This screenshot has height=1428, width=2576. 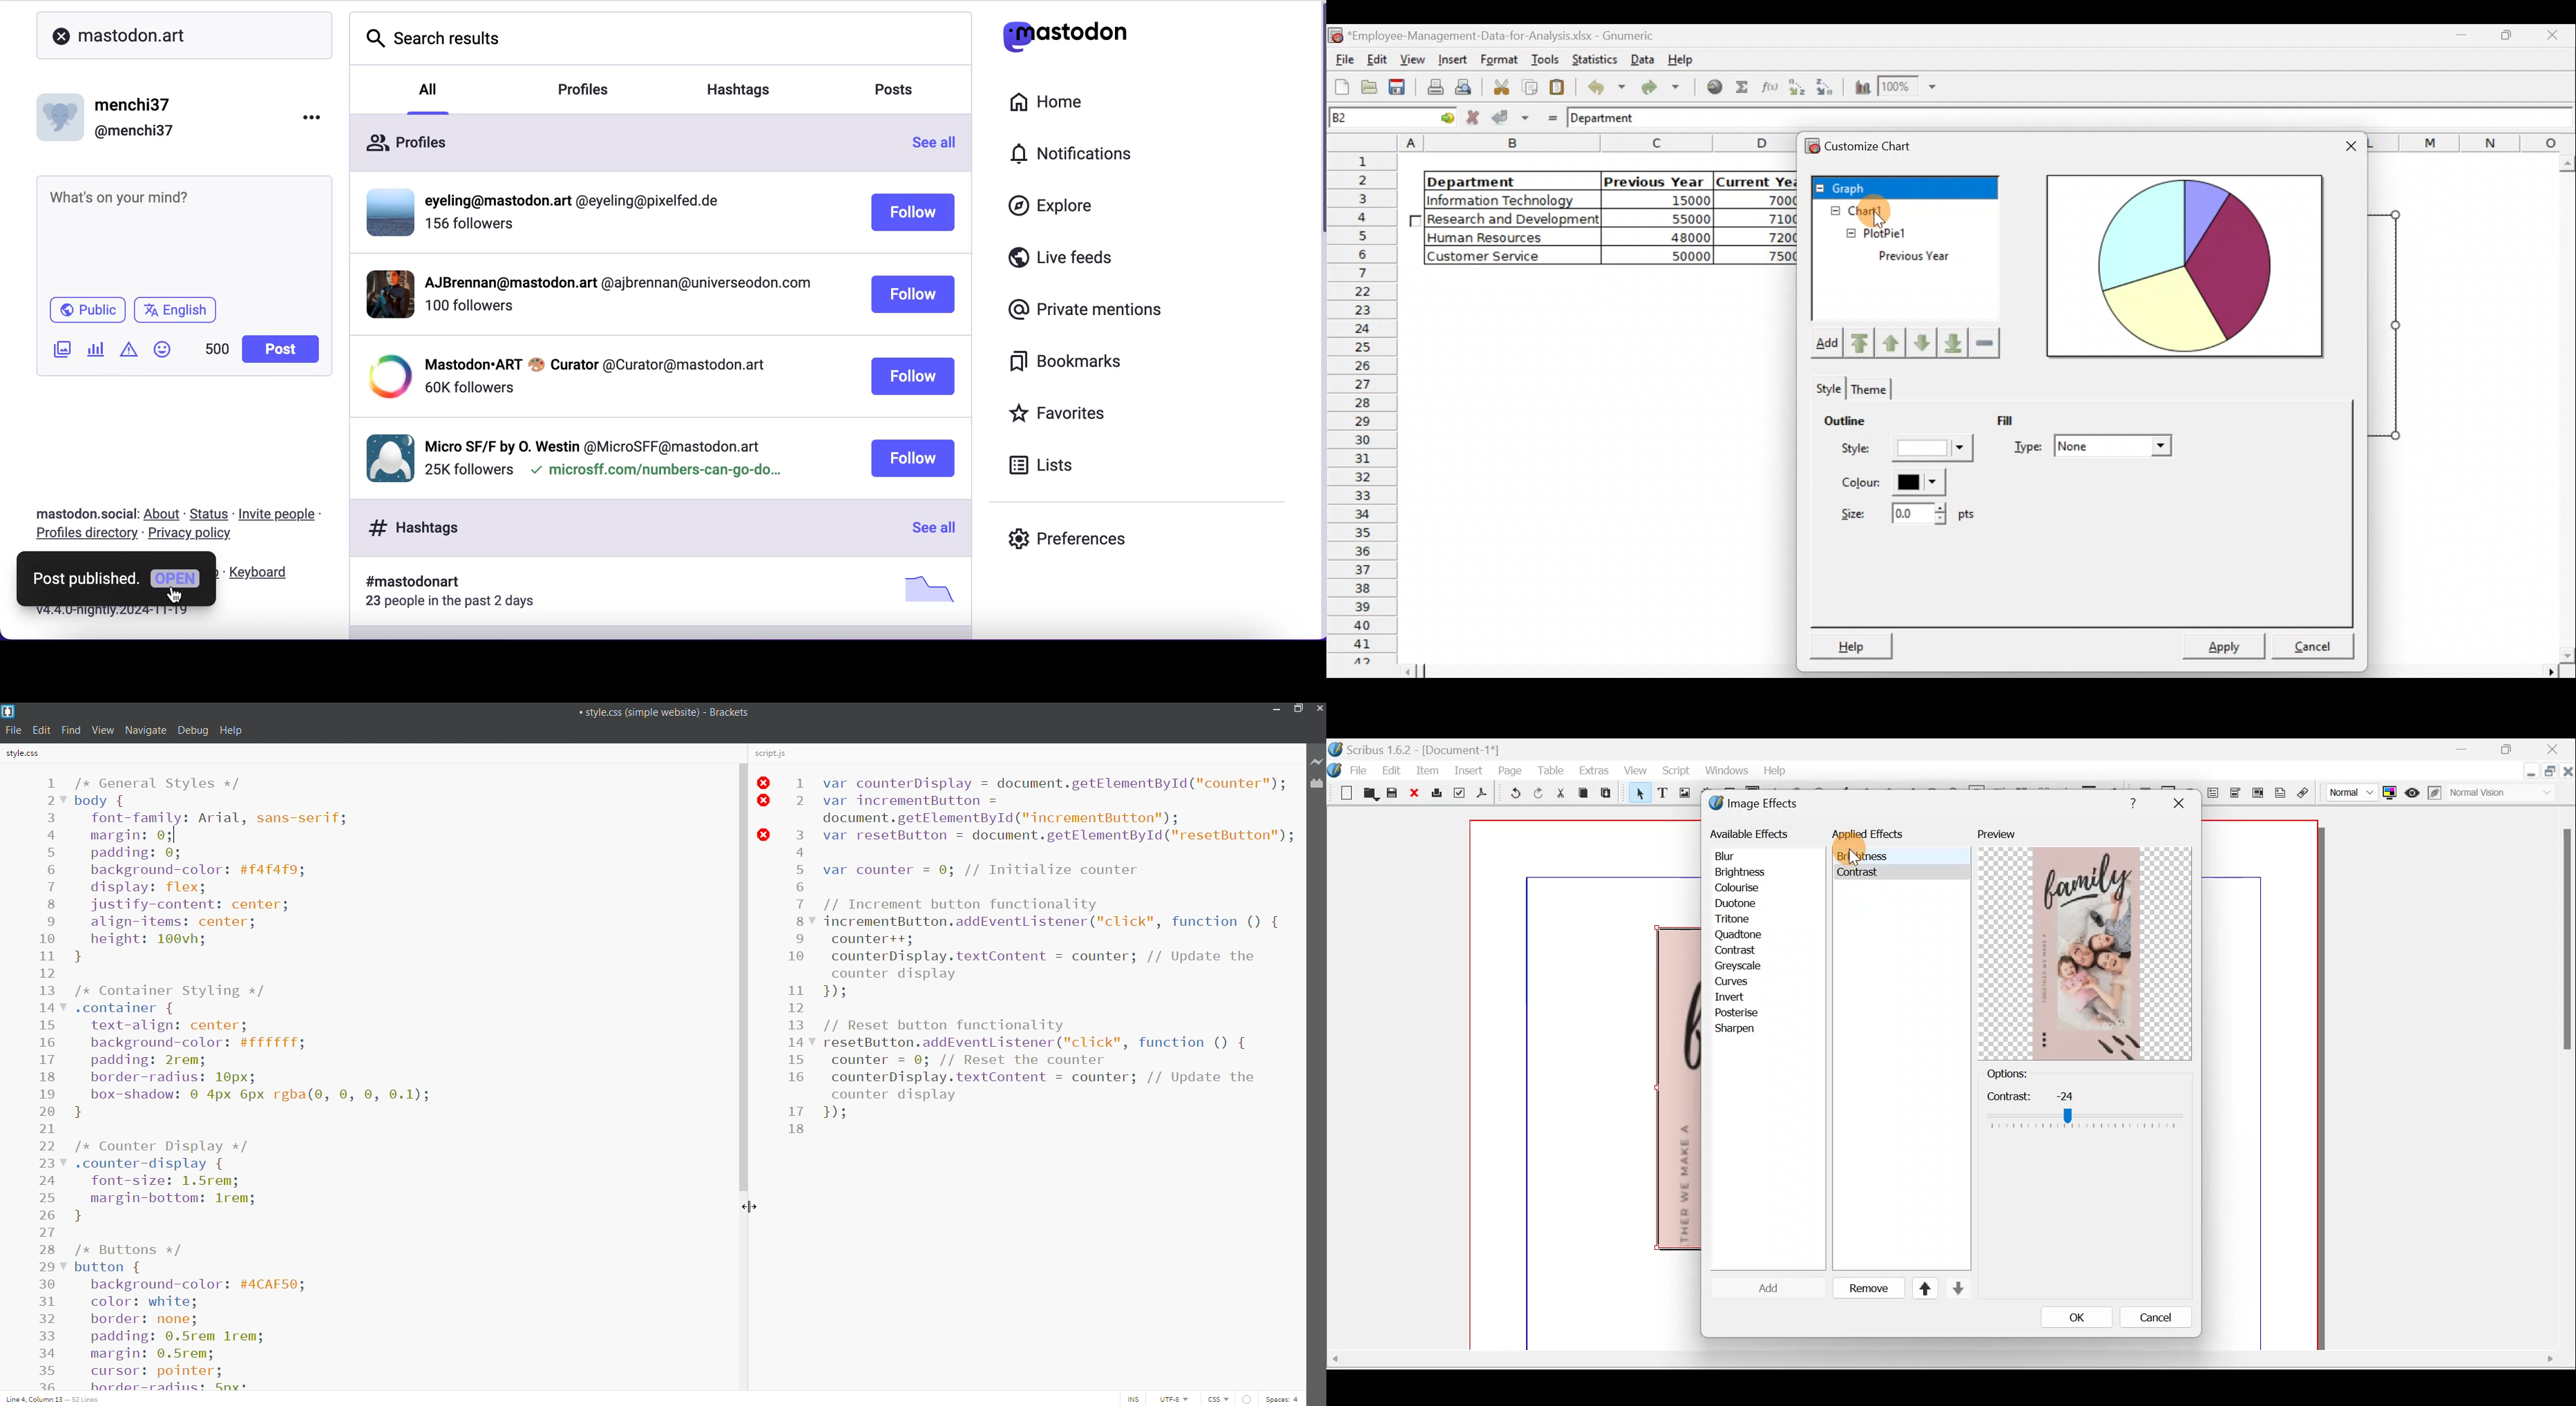 I want to click on Outline, so click(x=1851, y=421).